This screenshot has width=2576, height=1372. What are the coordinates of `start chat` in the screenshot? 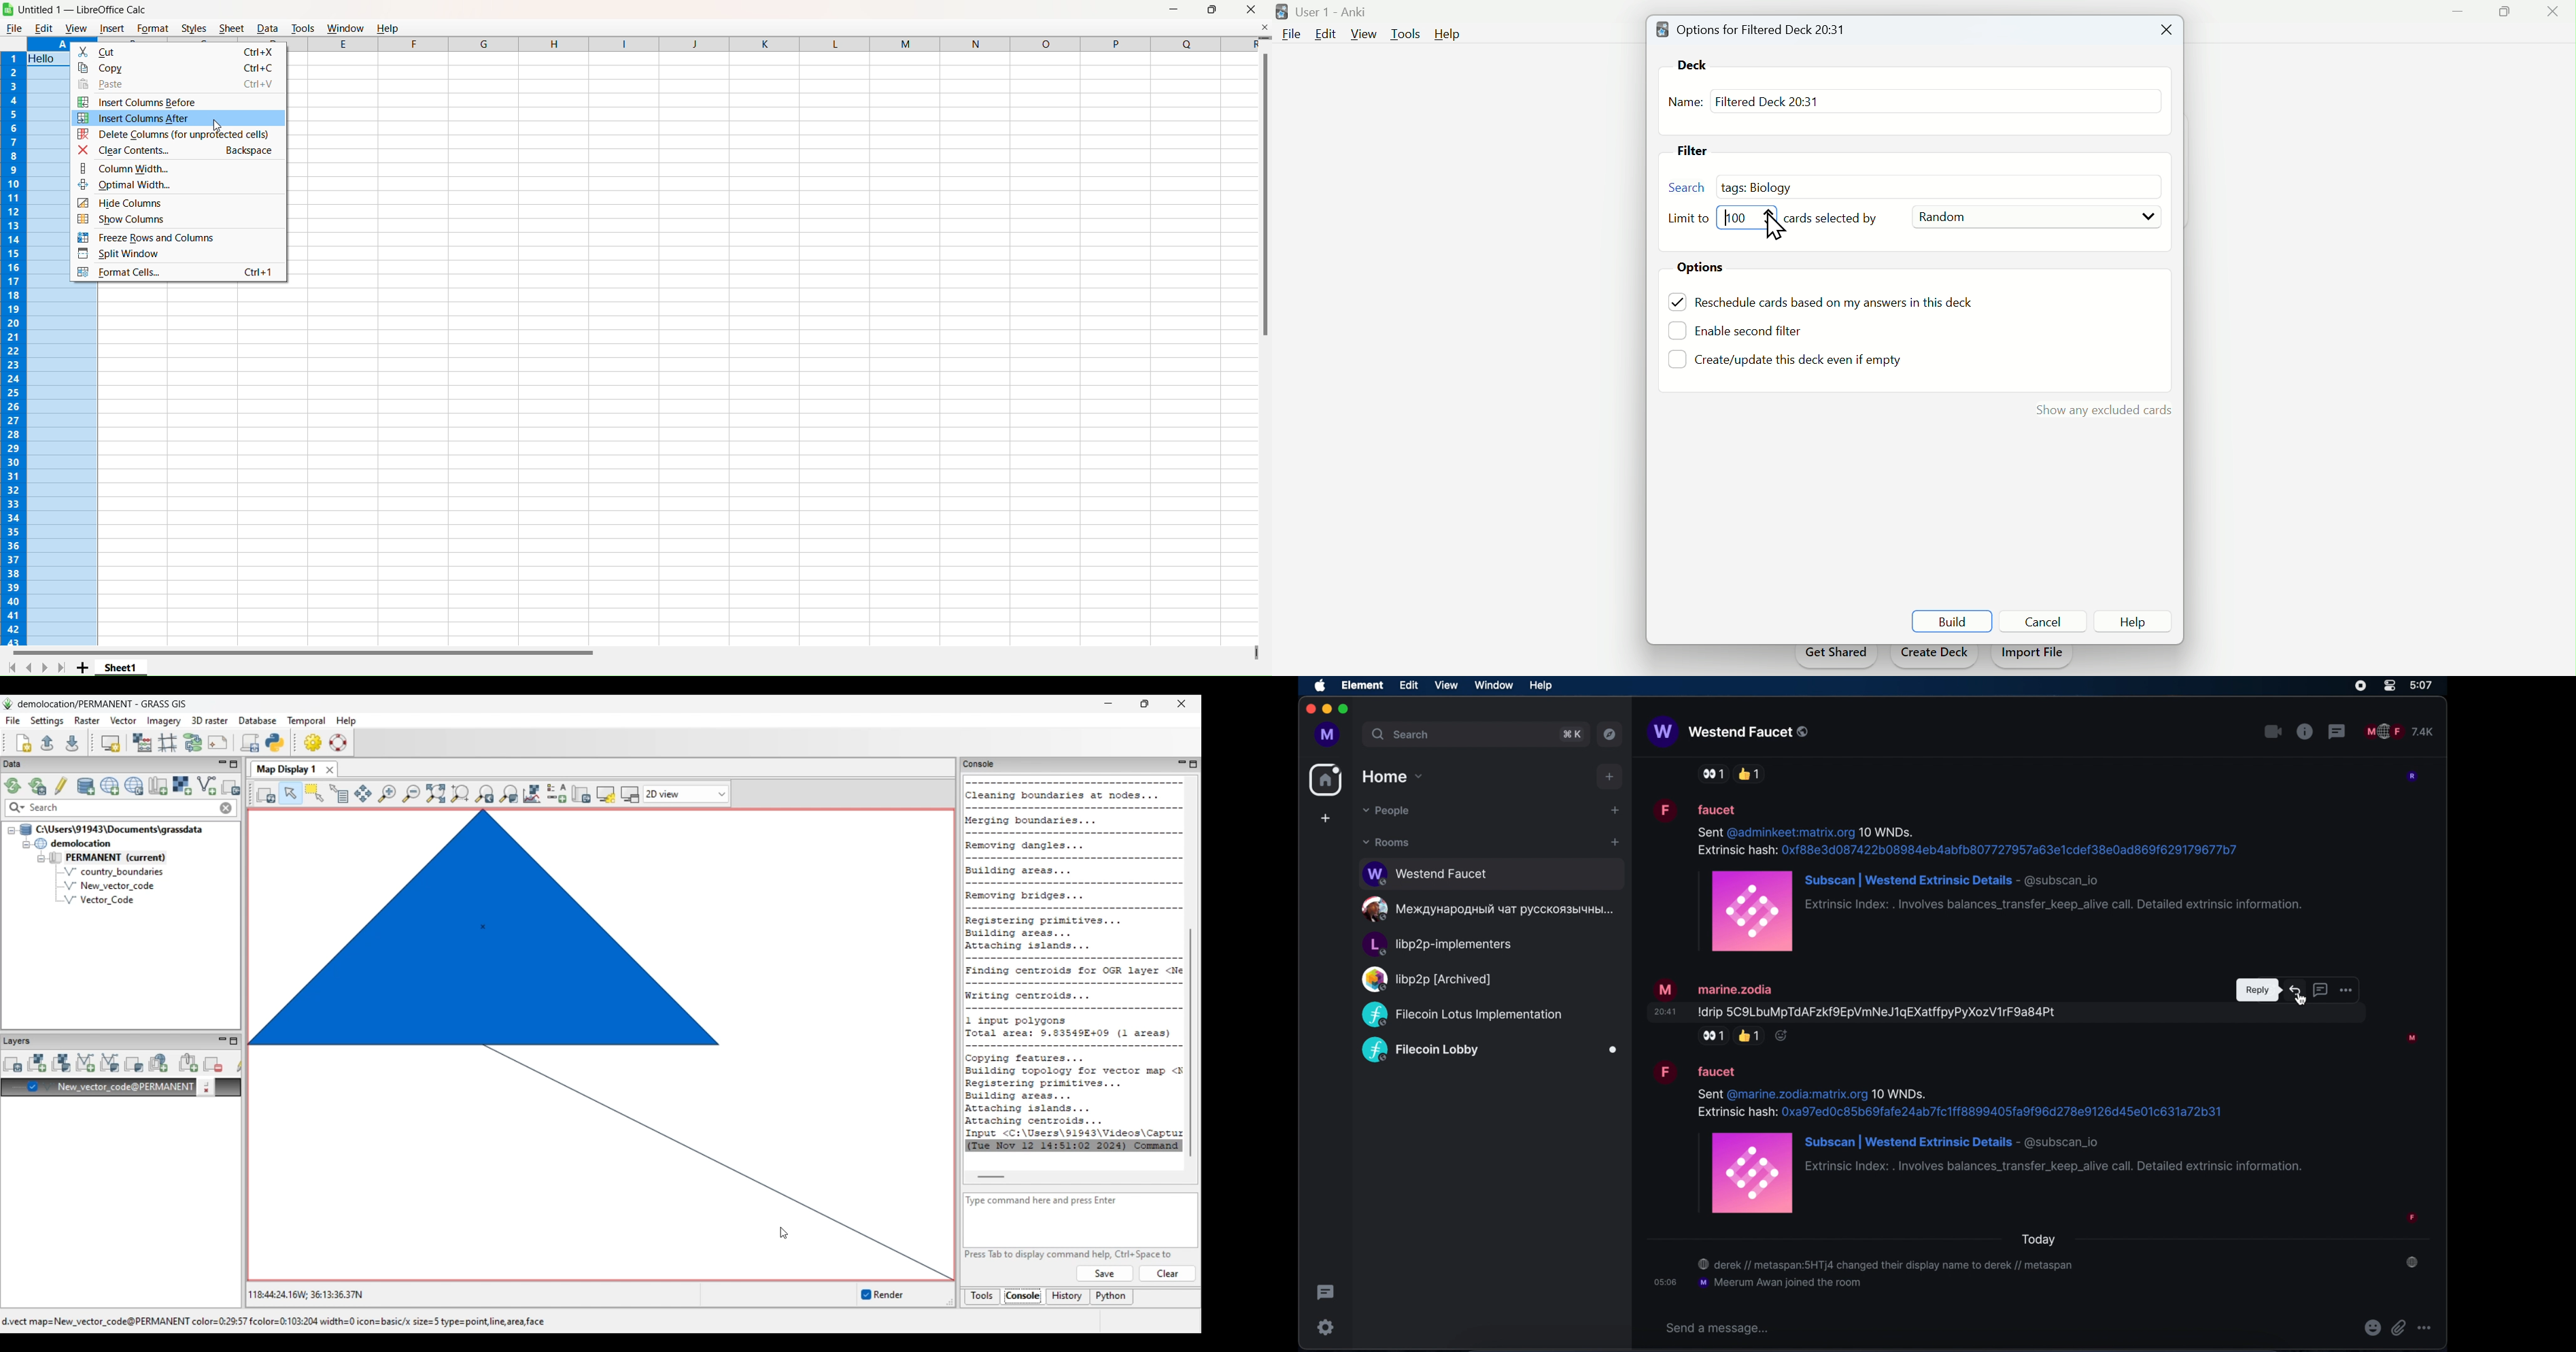 It's located at (1614, 810).